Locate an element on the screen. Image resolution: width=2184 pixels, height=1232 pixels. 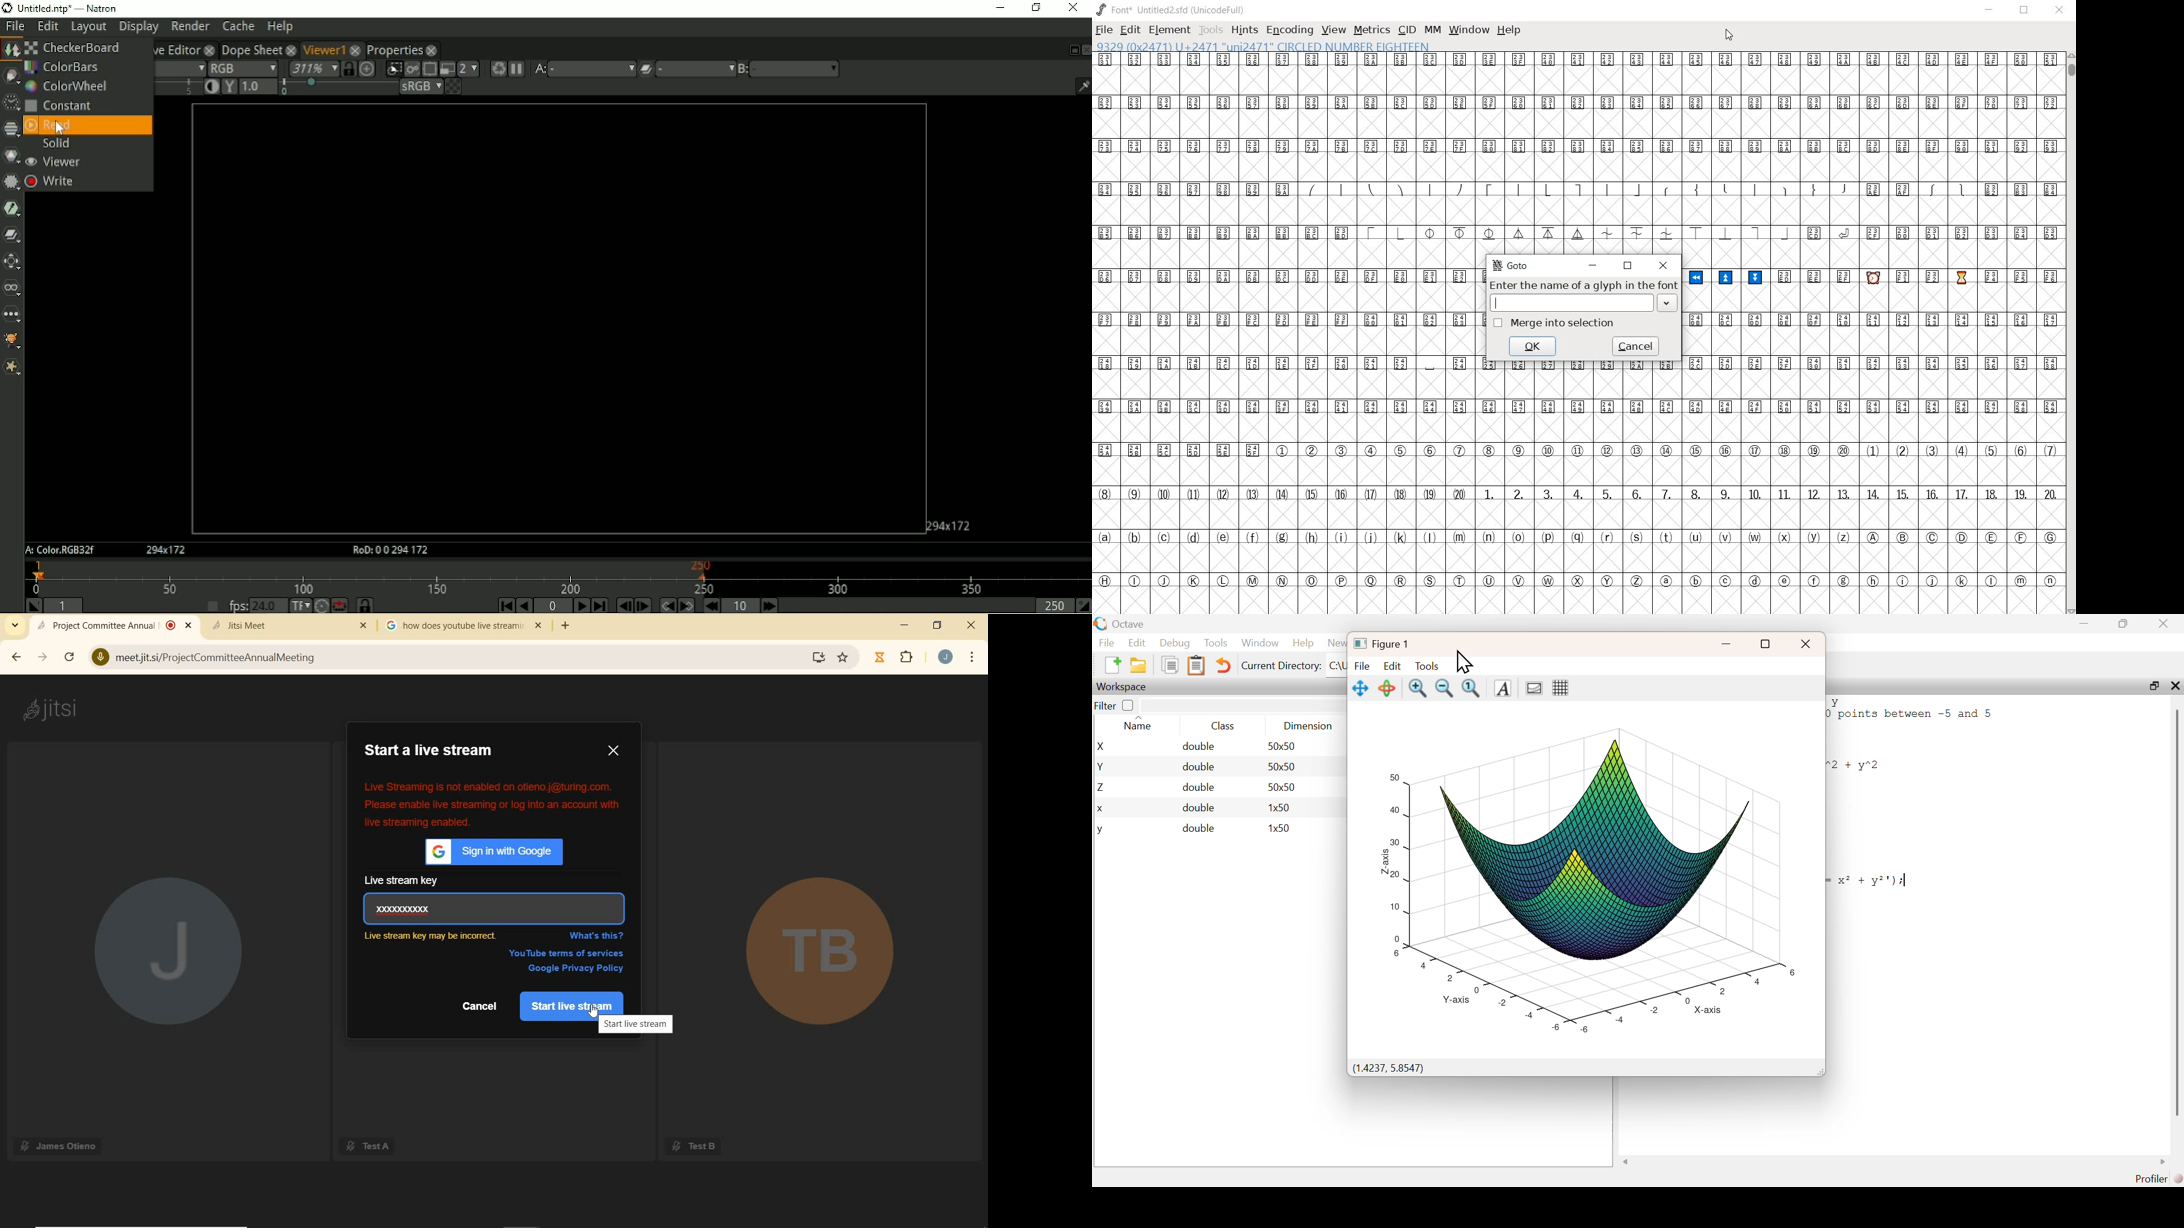
New Folder is located at coordinates (1139, 665).